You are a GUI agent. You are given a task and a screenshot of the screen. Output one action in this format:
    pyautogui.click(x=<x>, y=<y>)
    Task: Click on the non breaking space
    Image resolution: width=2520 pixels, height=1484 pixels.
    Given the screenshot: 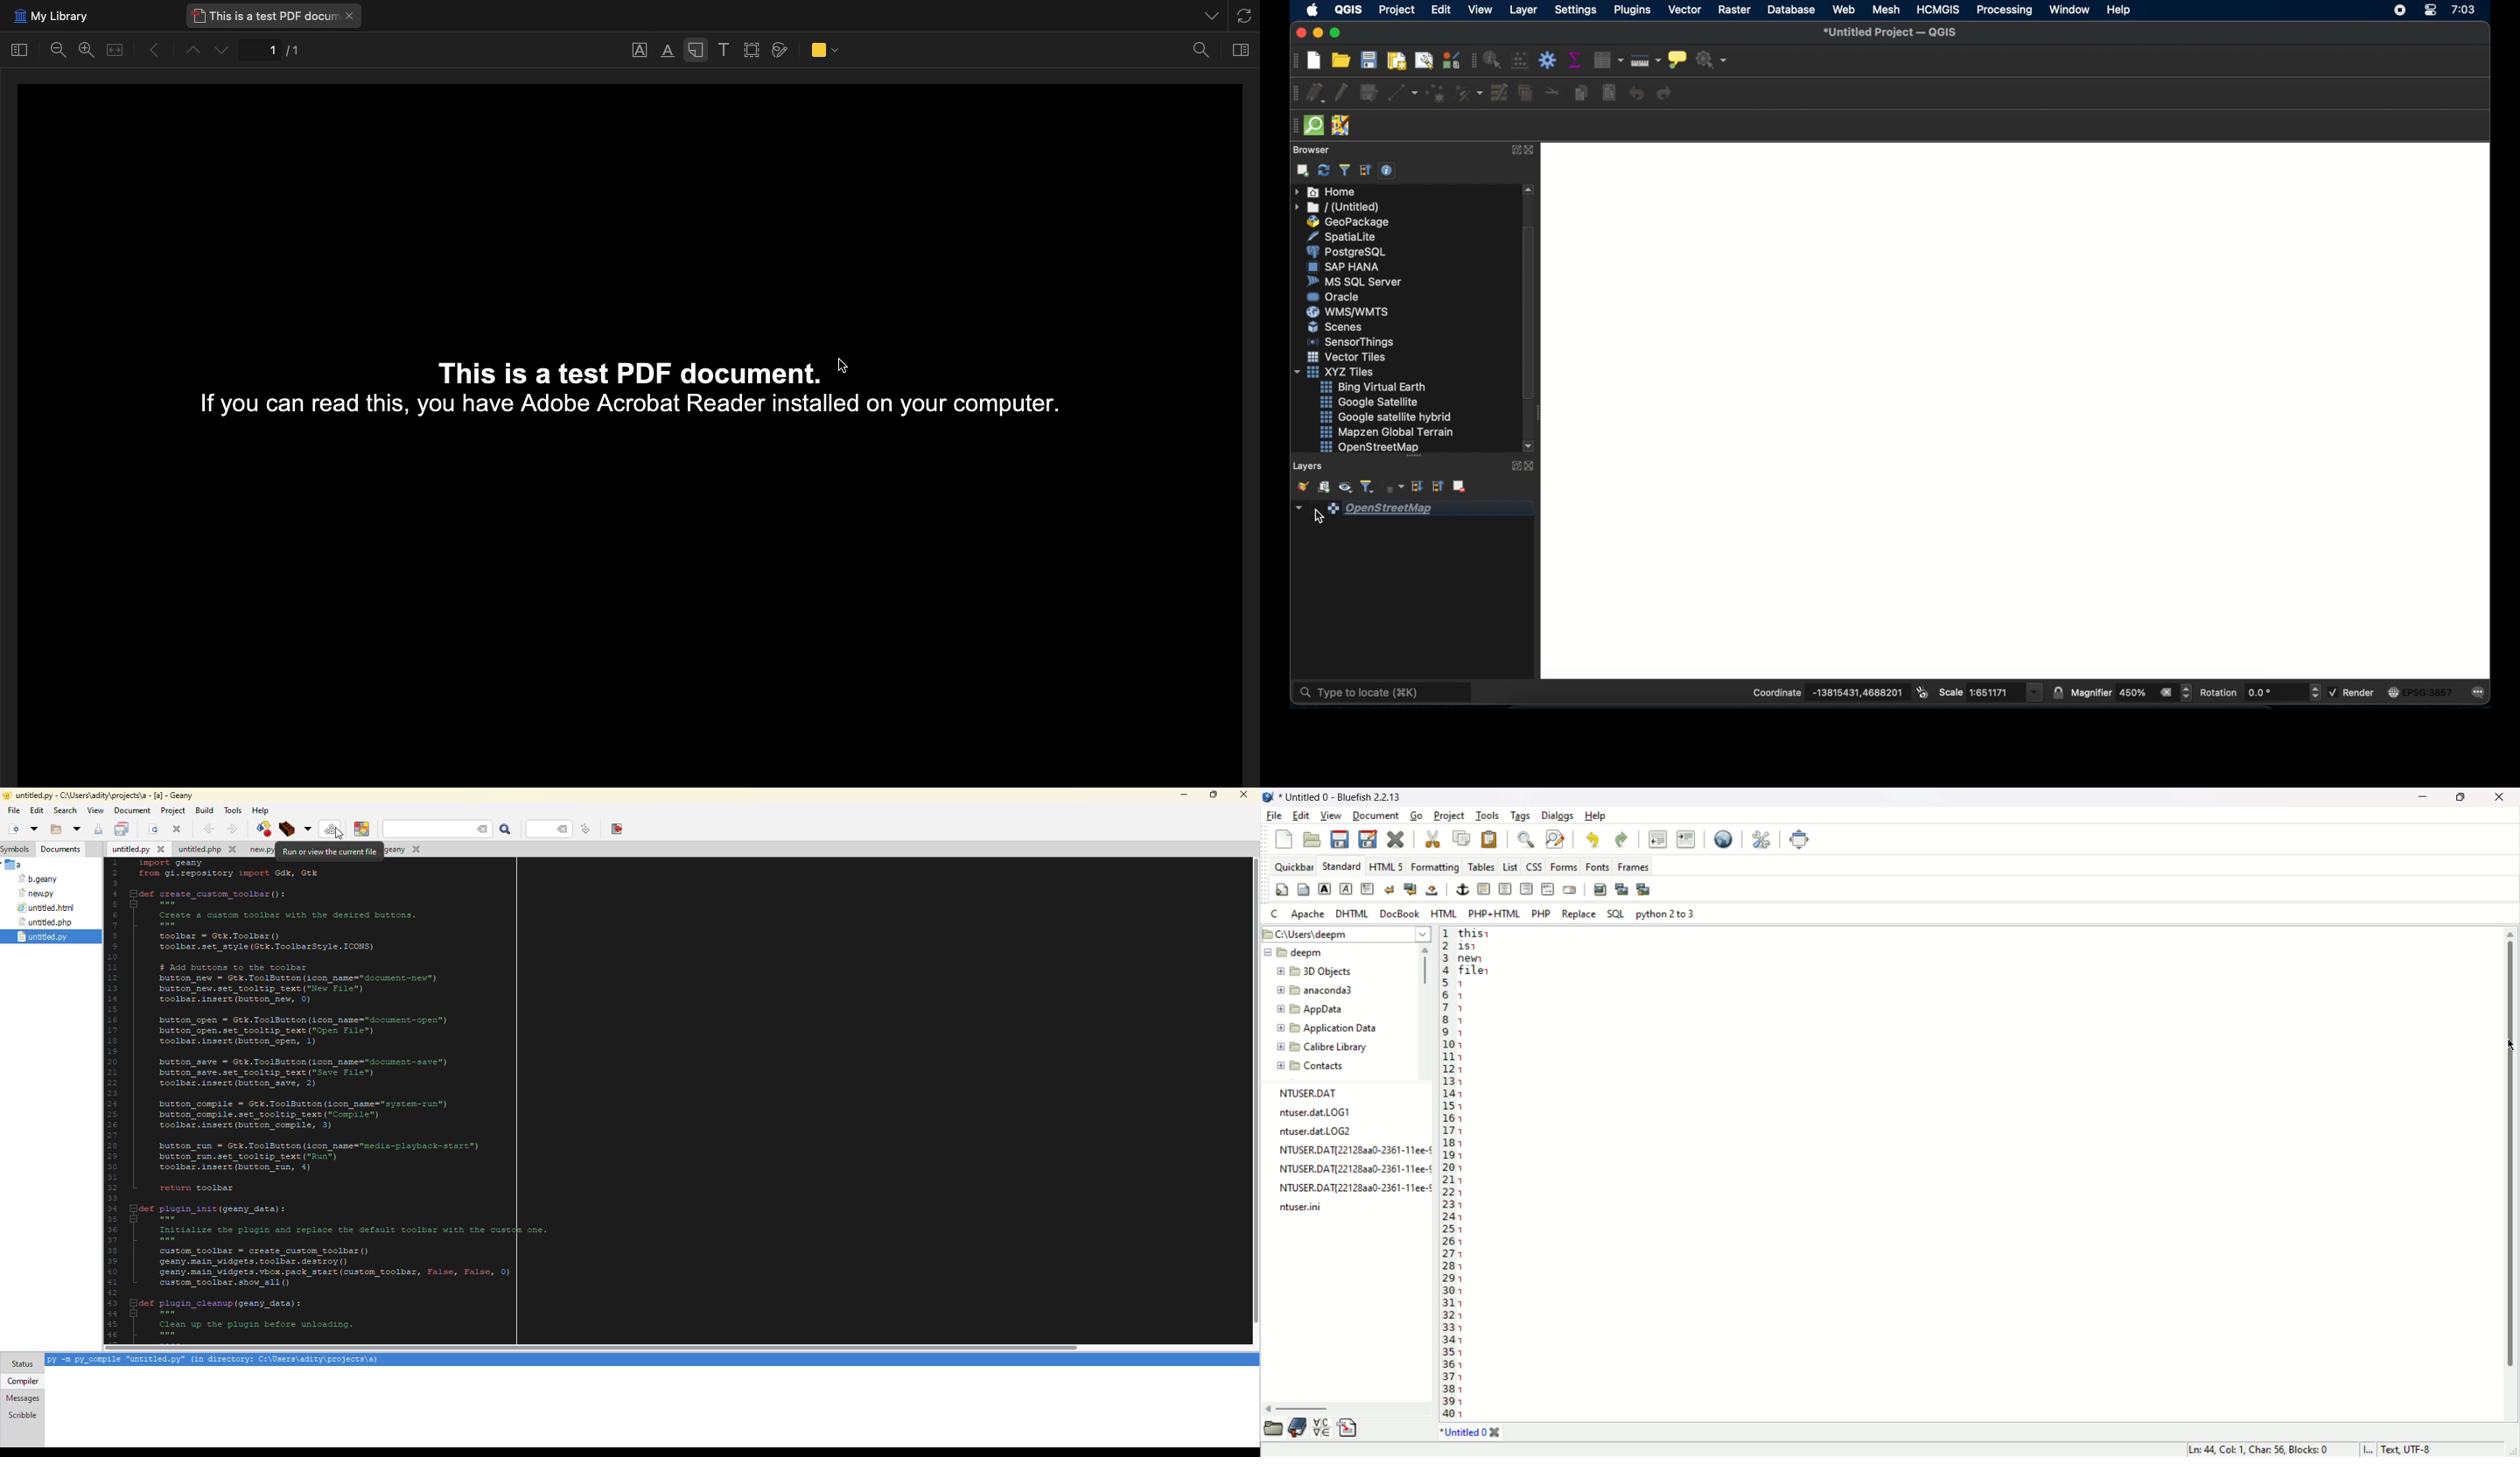 What is the action you would take?
    pyautogui.click(x=1431, y=891)
    